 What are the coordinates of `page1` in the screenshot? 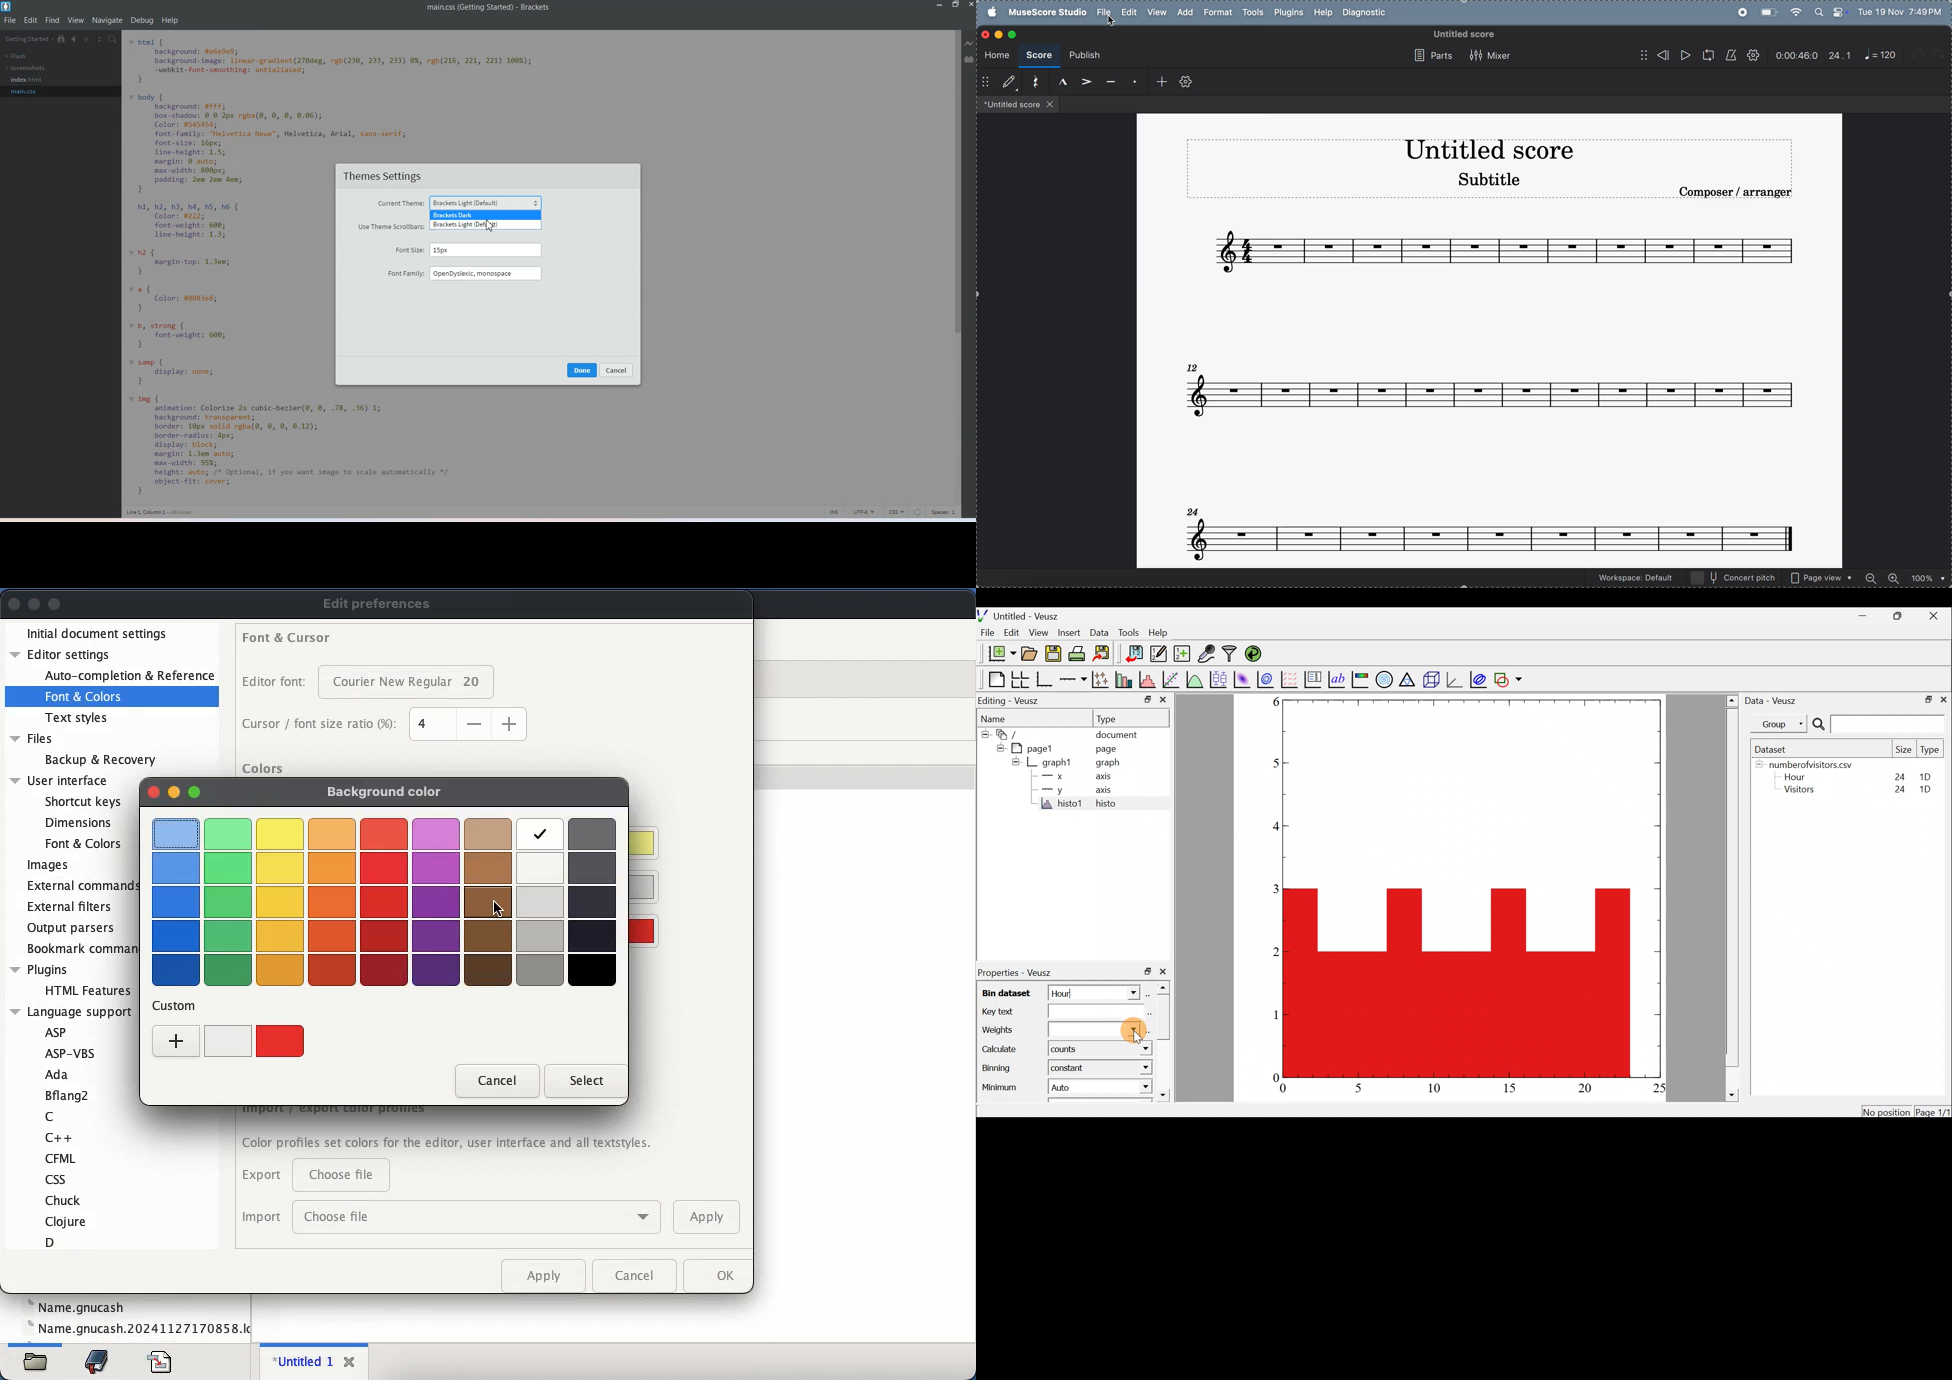 It's located at (1036, 749).